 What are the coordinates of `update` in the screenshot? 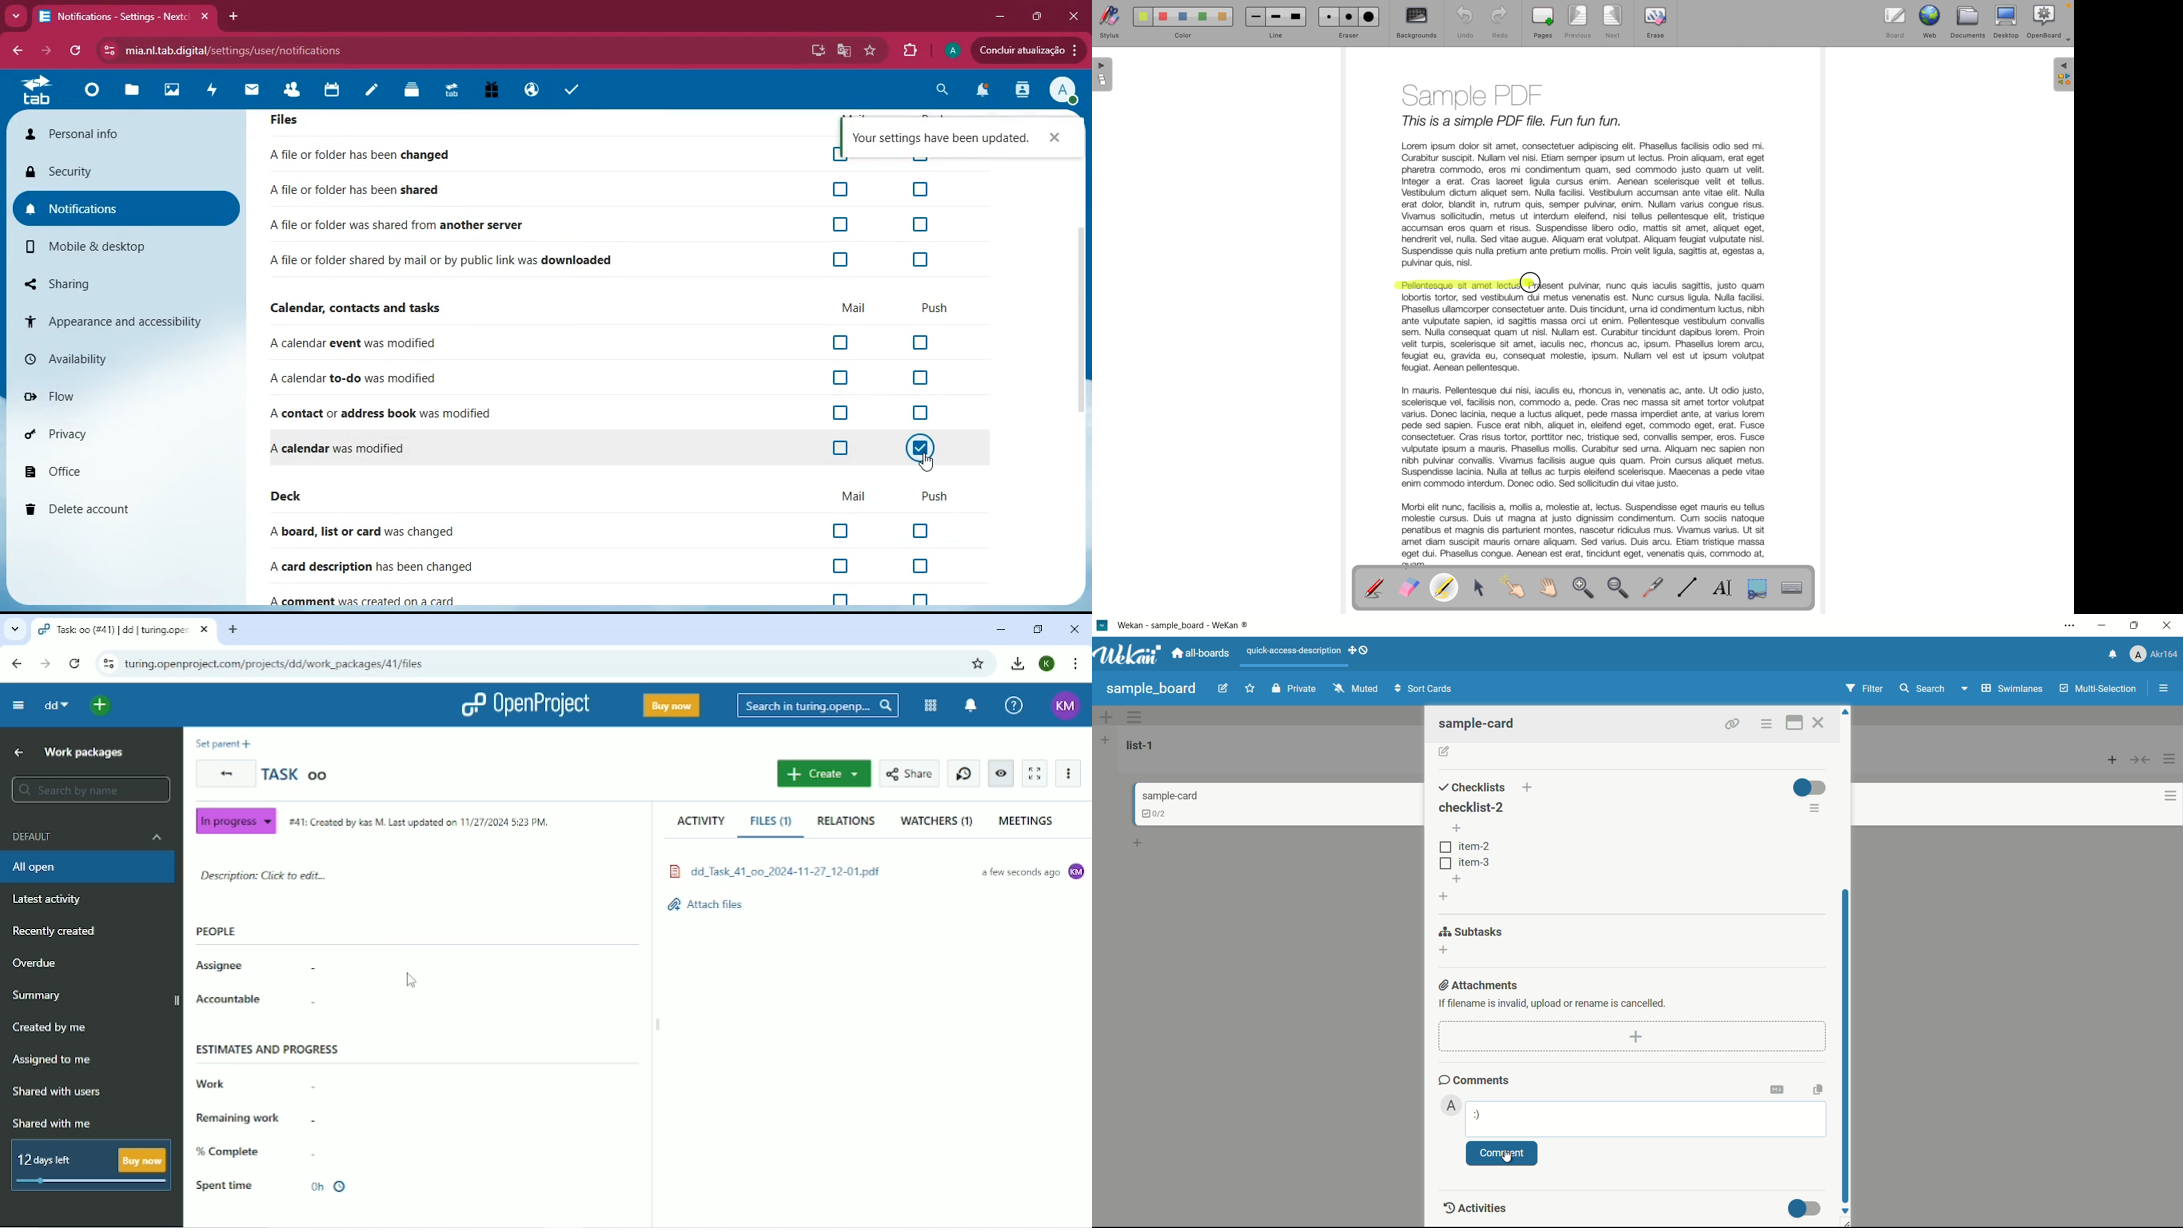 It's located at (1026, 50).